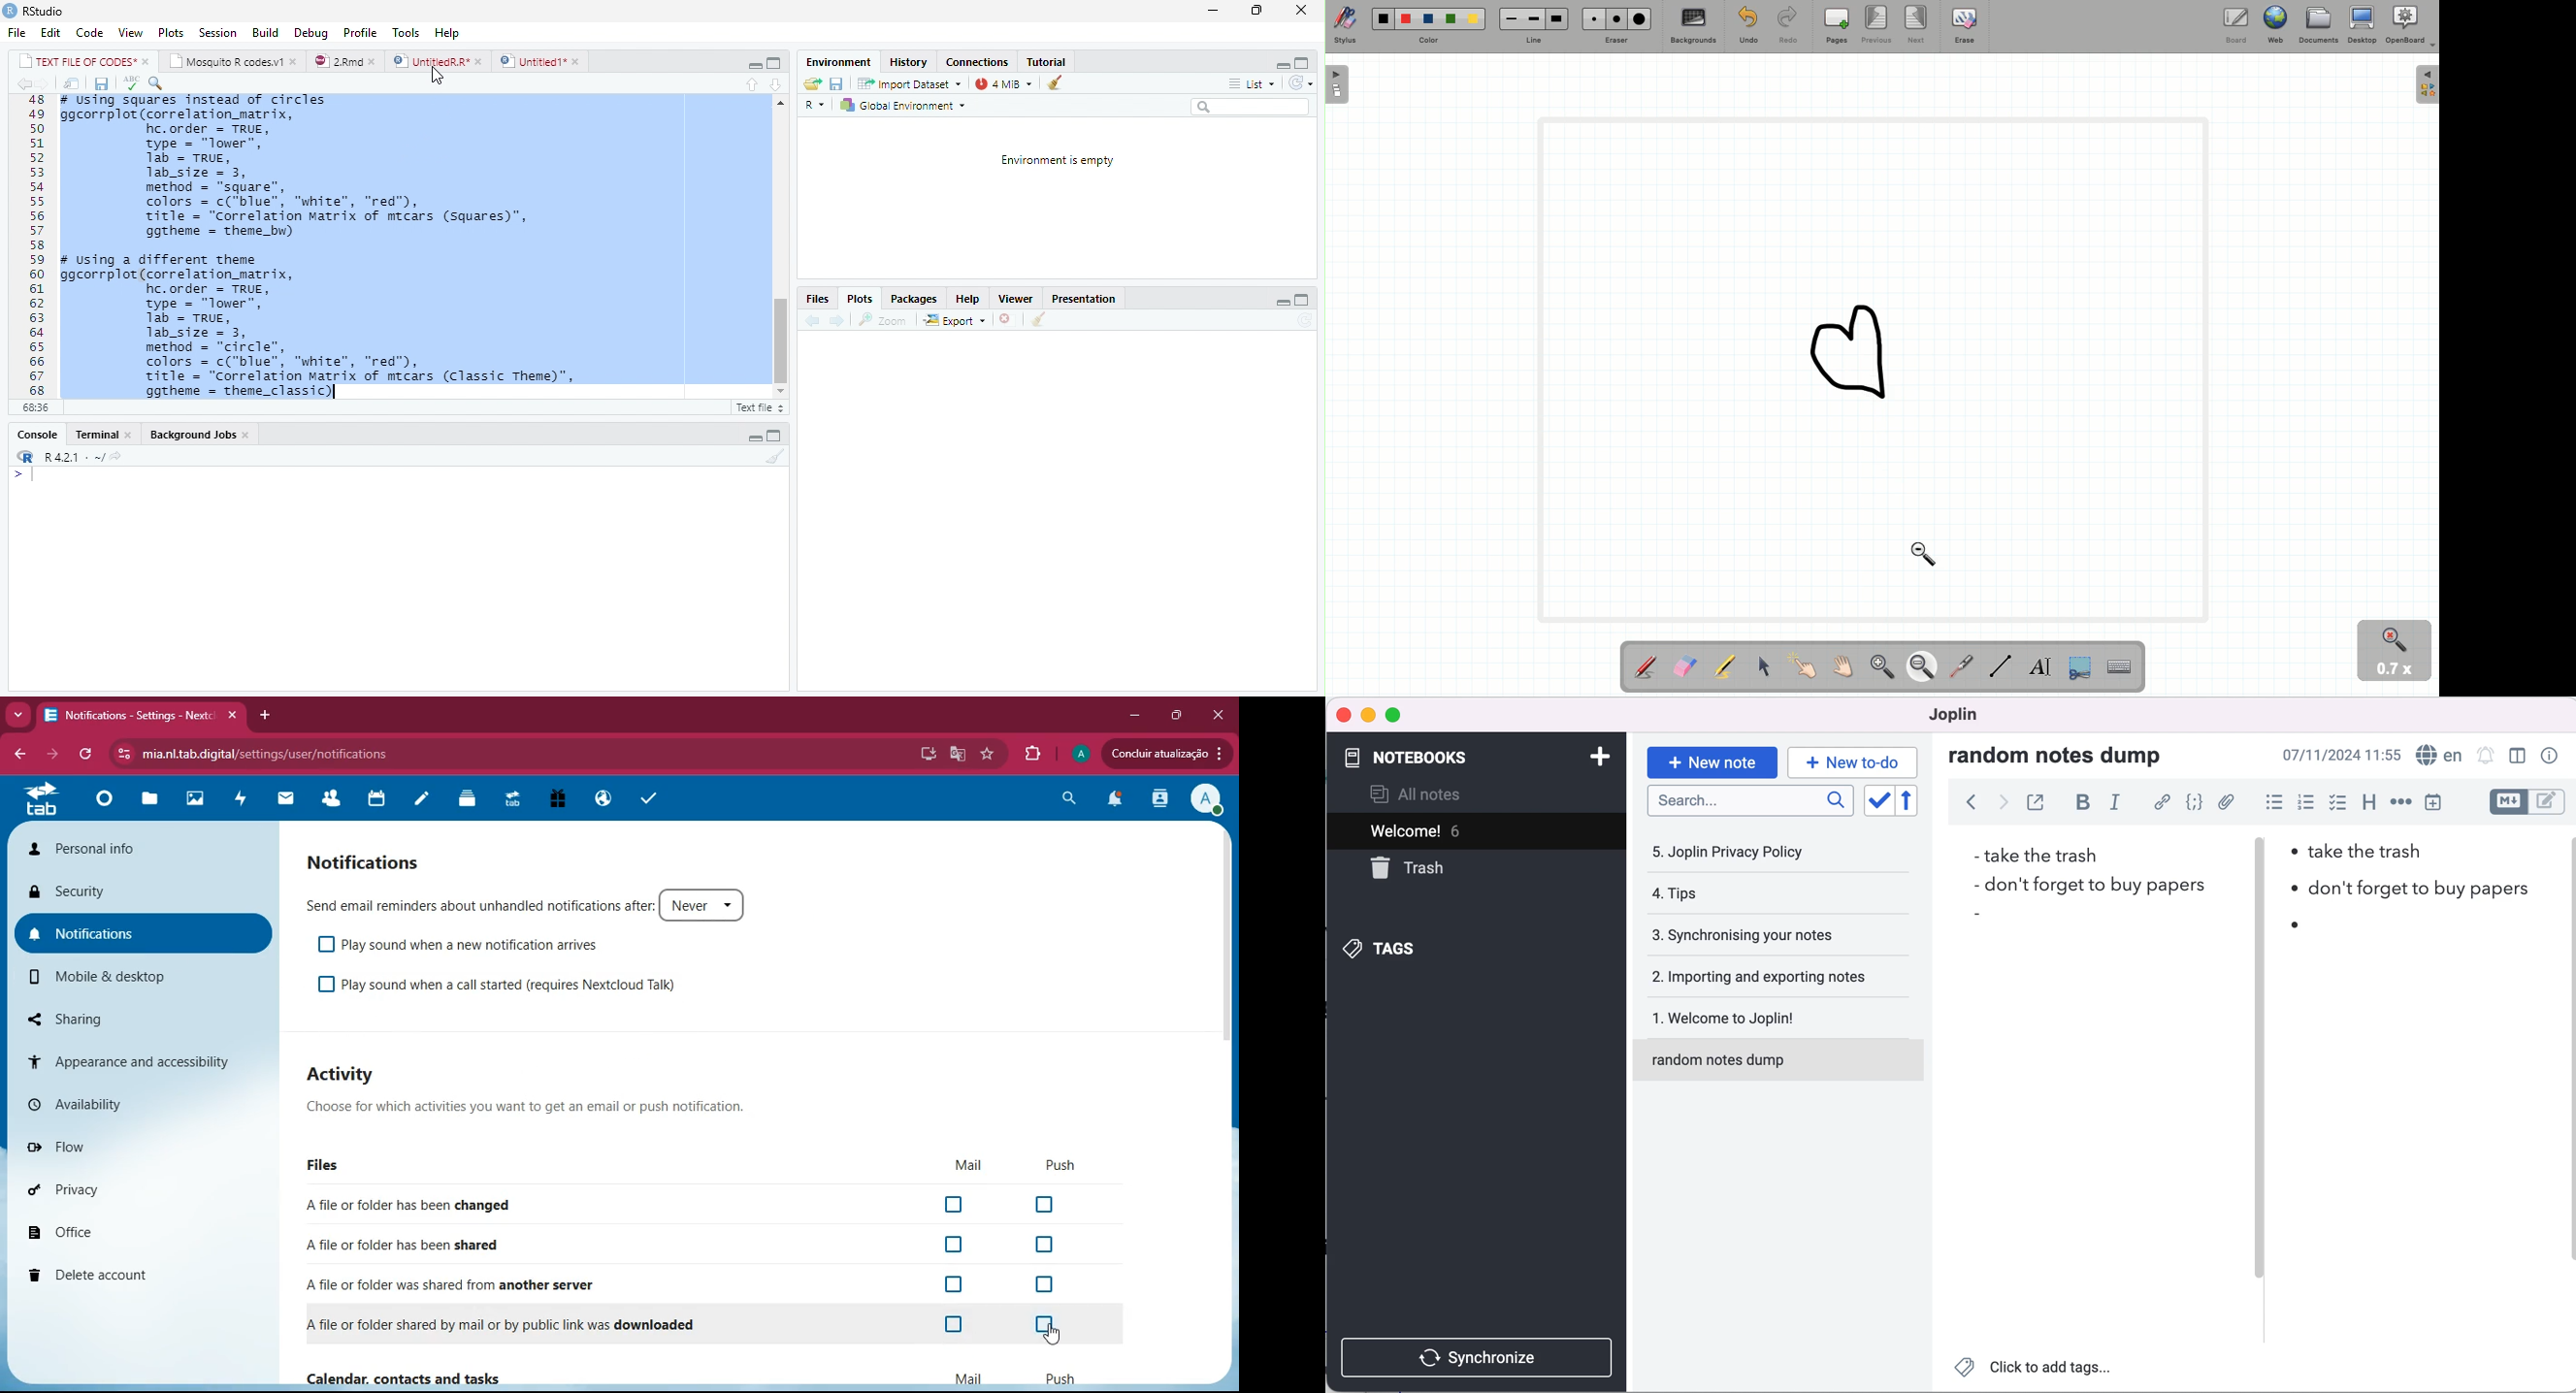 The image size is (2576, 1400). Describe the element at coordinates (1342, 714) in the screenshot. I see `close` at that location.